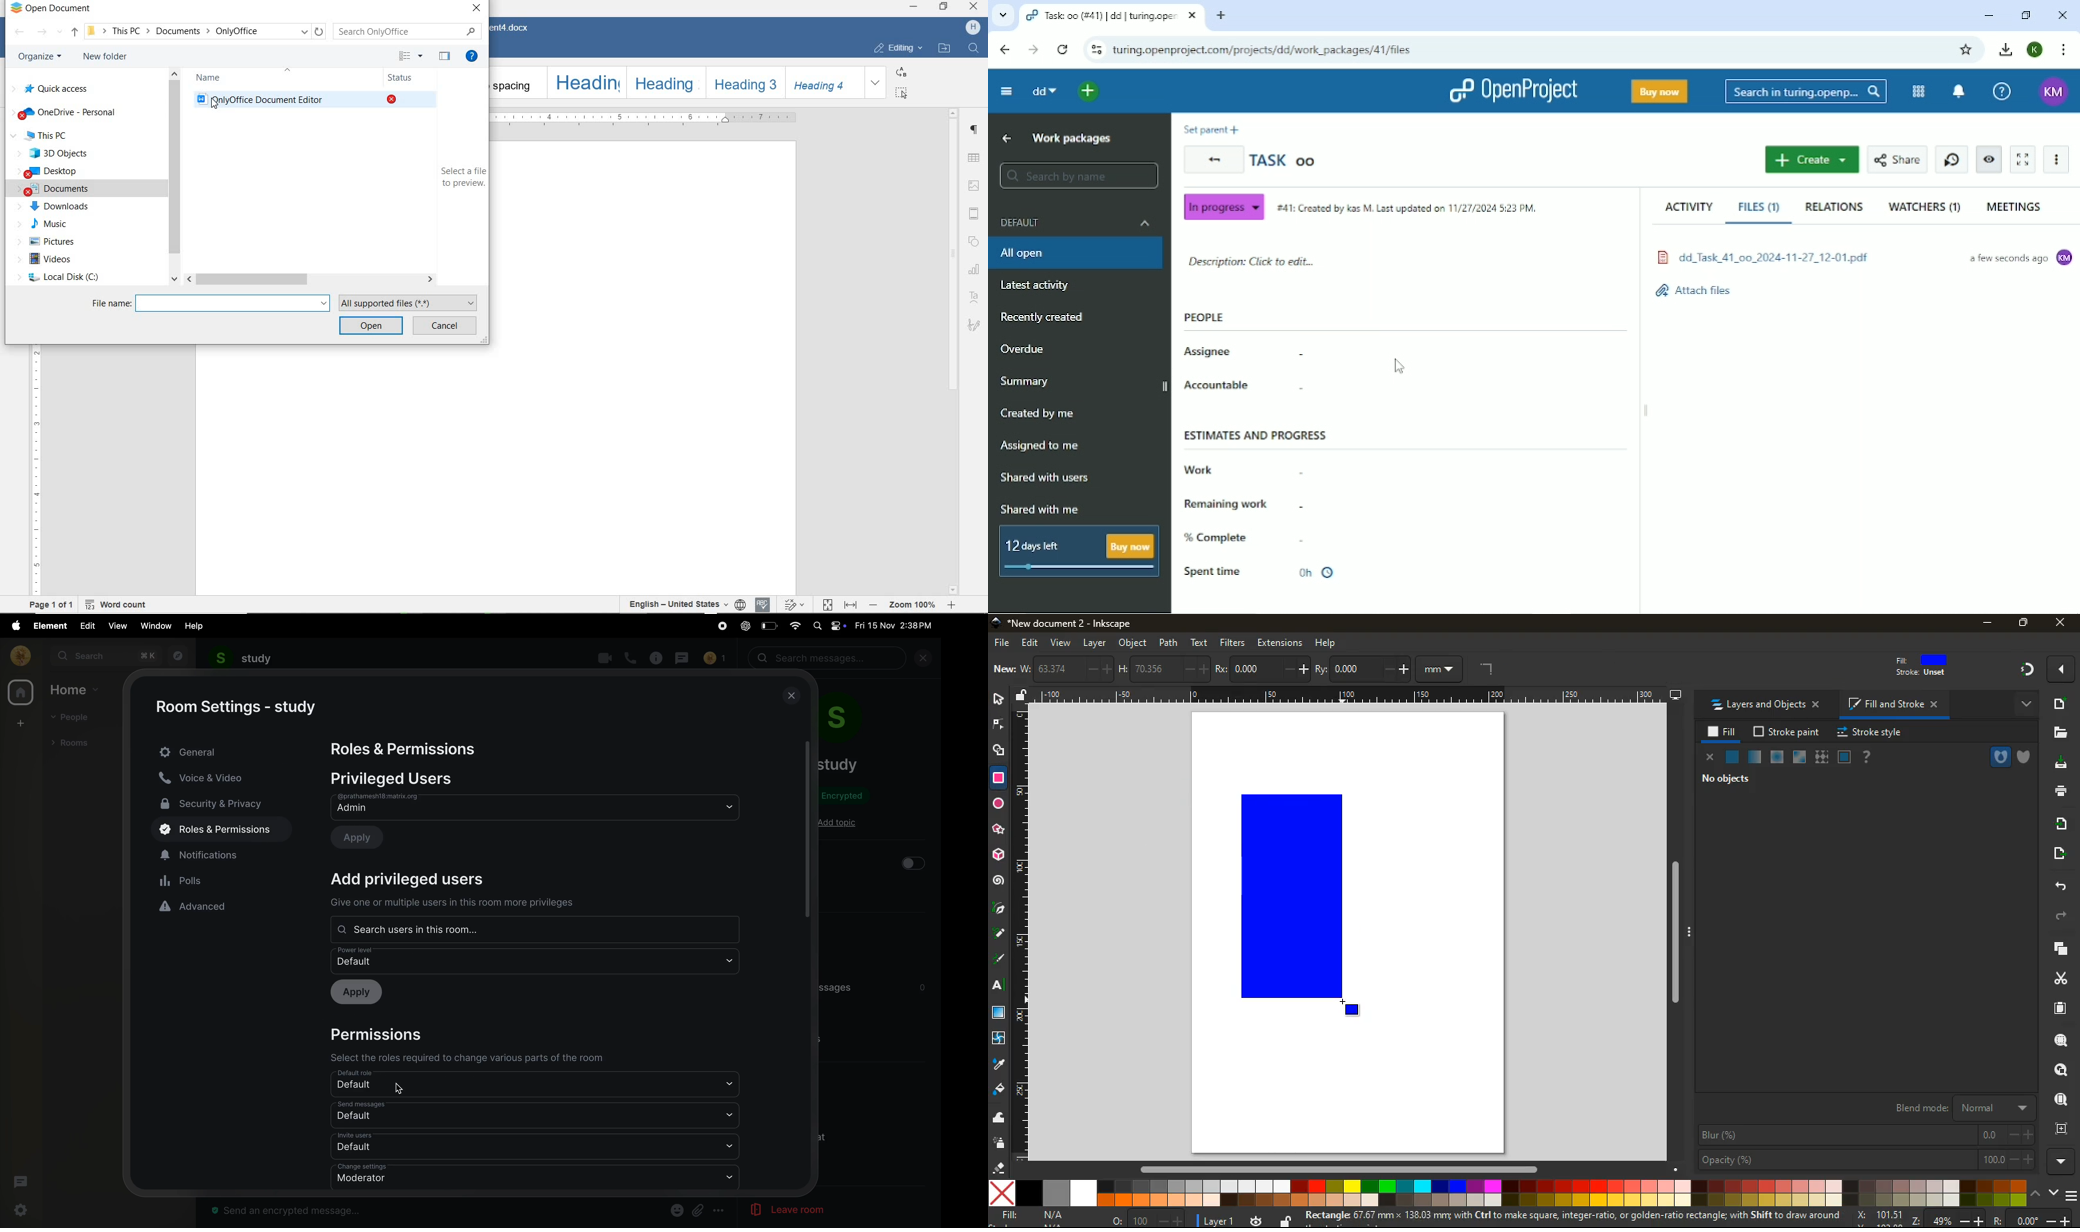  I want to click on close, so click(1711, 759).